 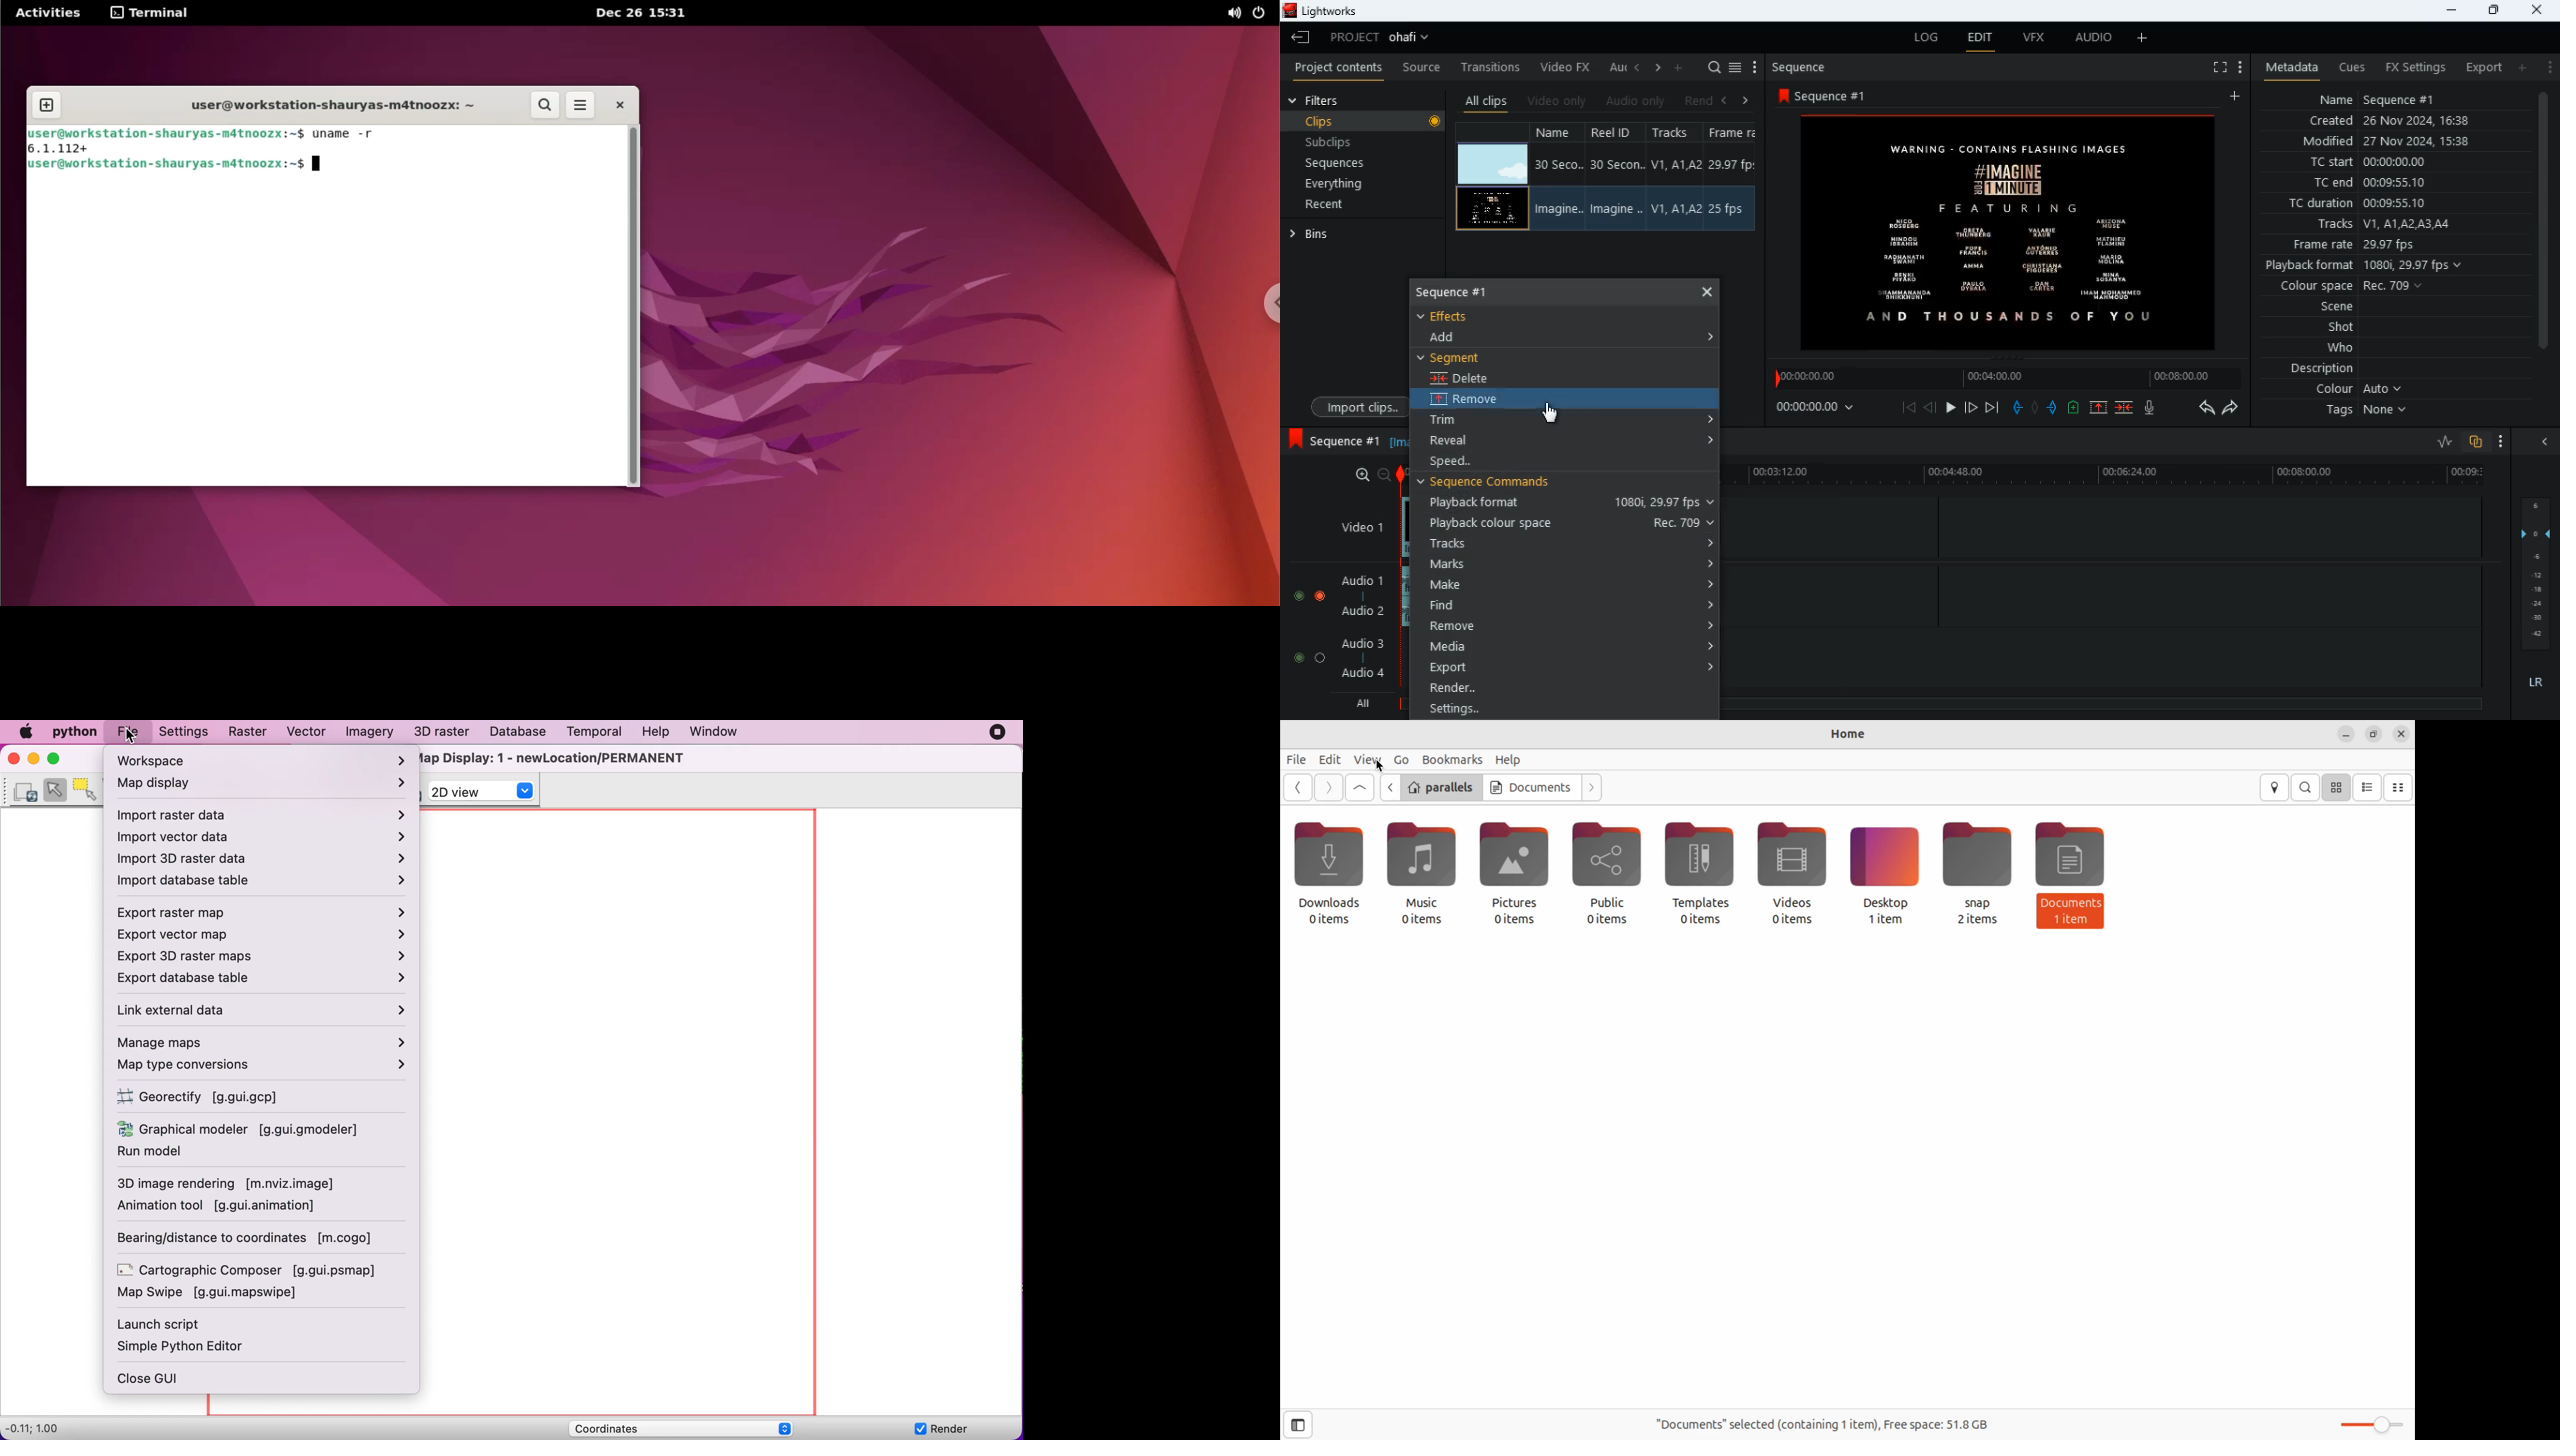 What do you see at coordinates (1309, 659) in the screenshot?
I see `audio selection buttons` at bounding box center [1309, 659].